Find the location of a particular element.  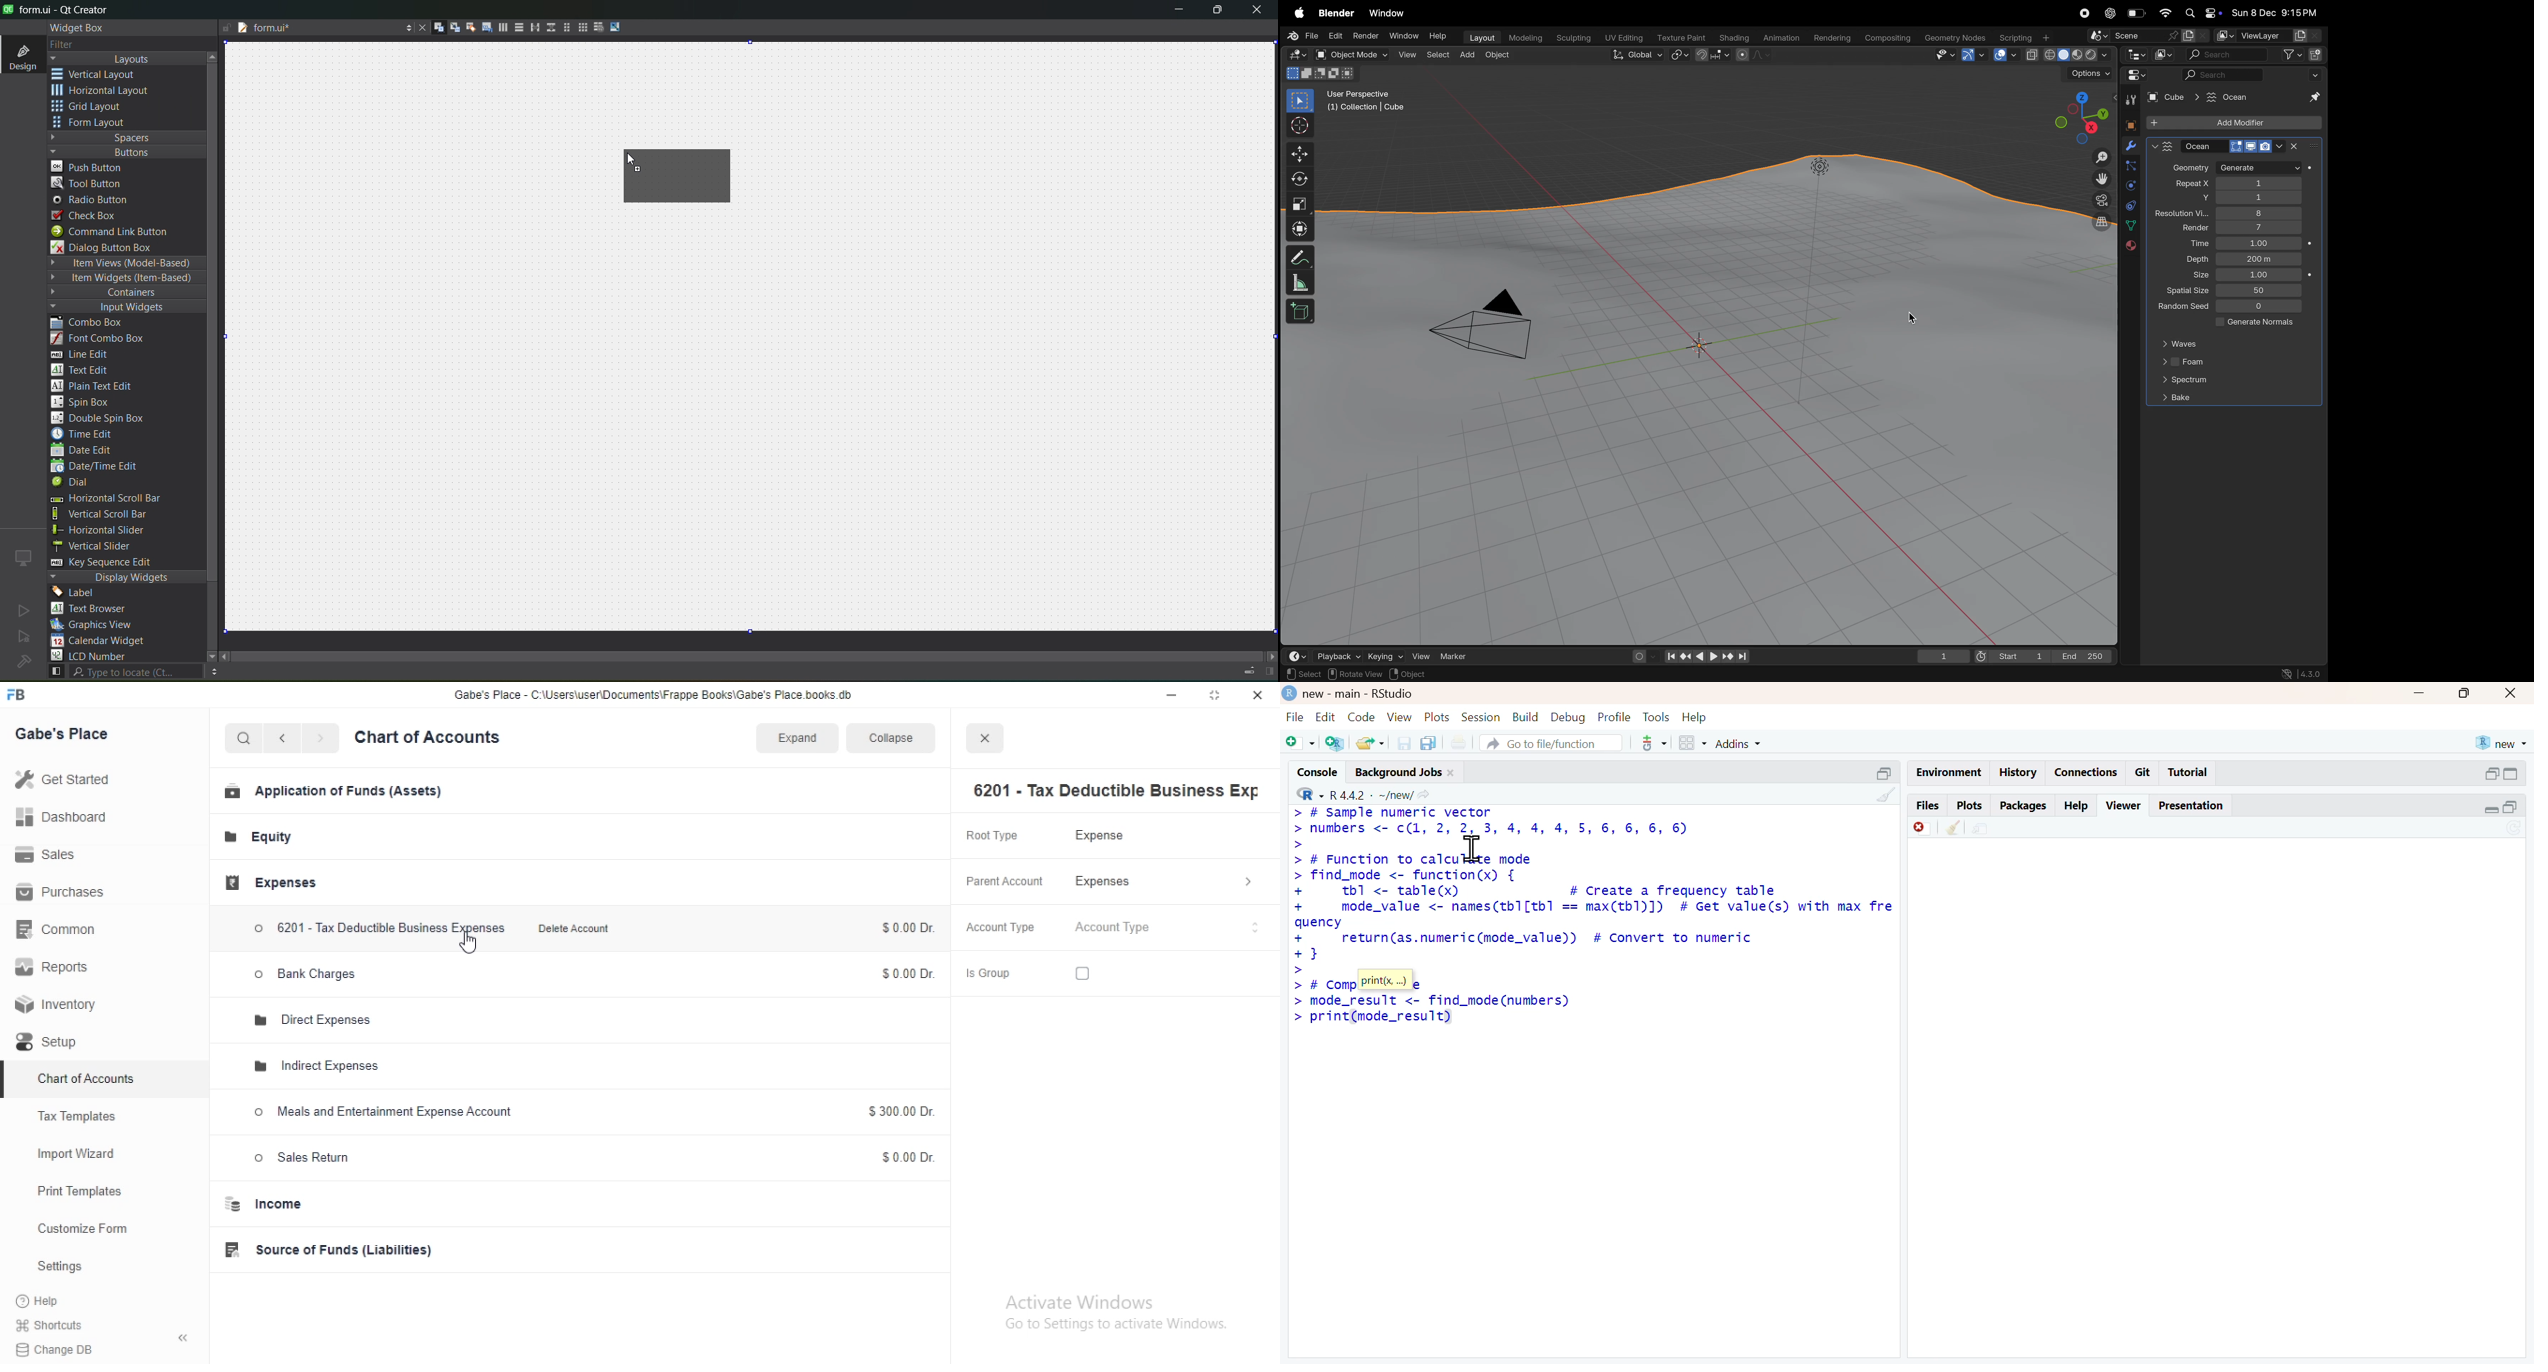

spin box is located at coordinates (87, 402).